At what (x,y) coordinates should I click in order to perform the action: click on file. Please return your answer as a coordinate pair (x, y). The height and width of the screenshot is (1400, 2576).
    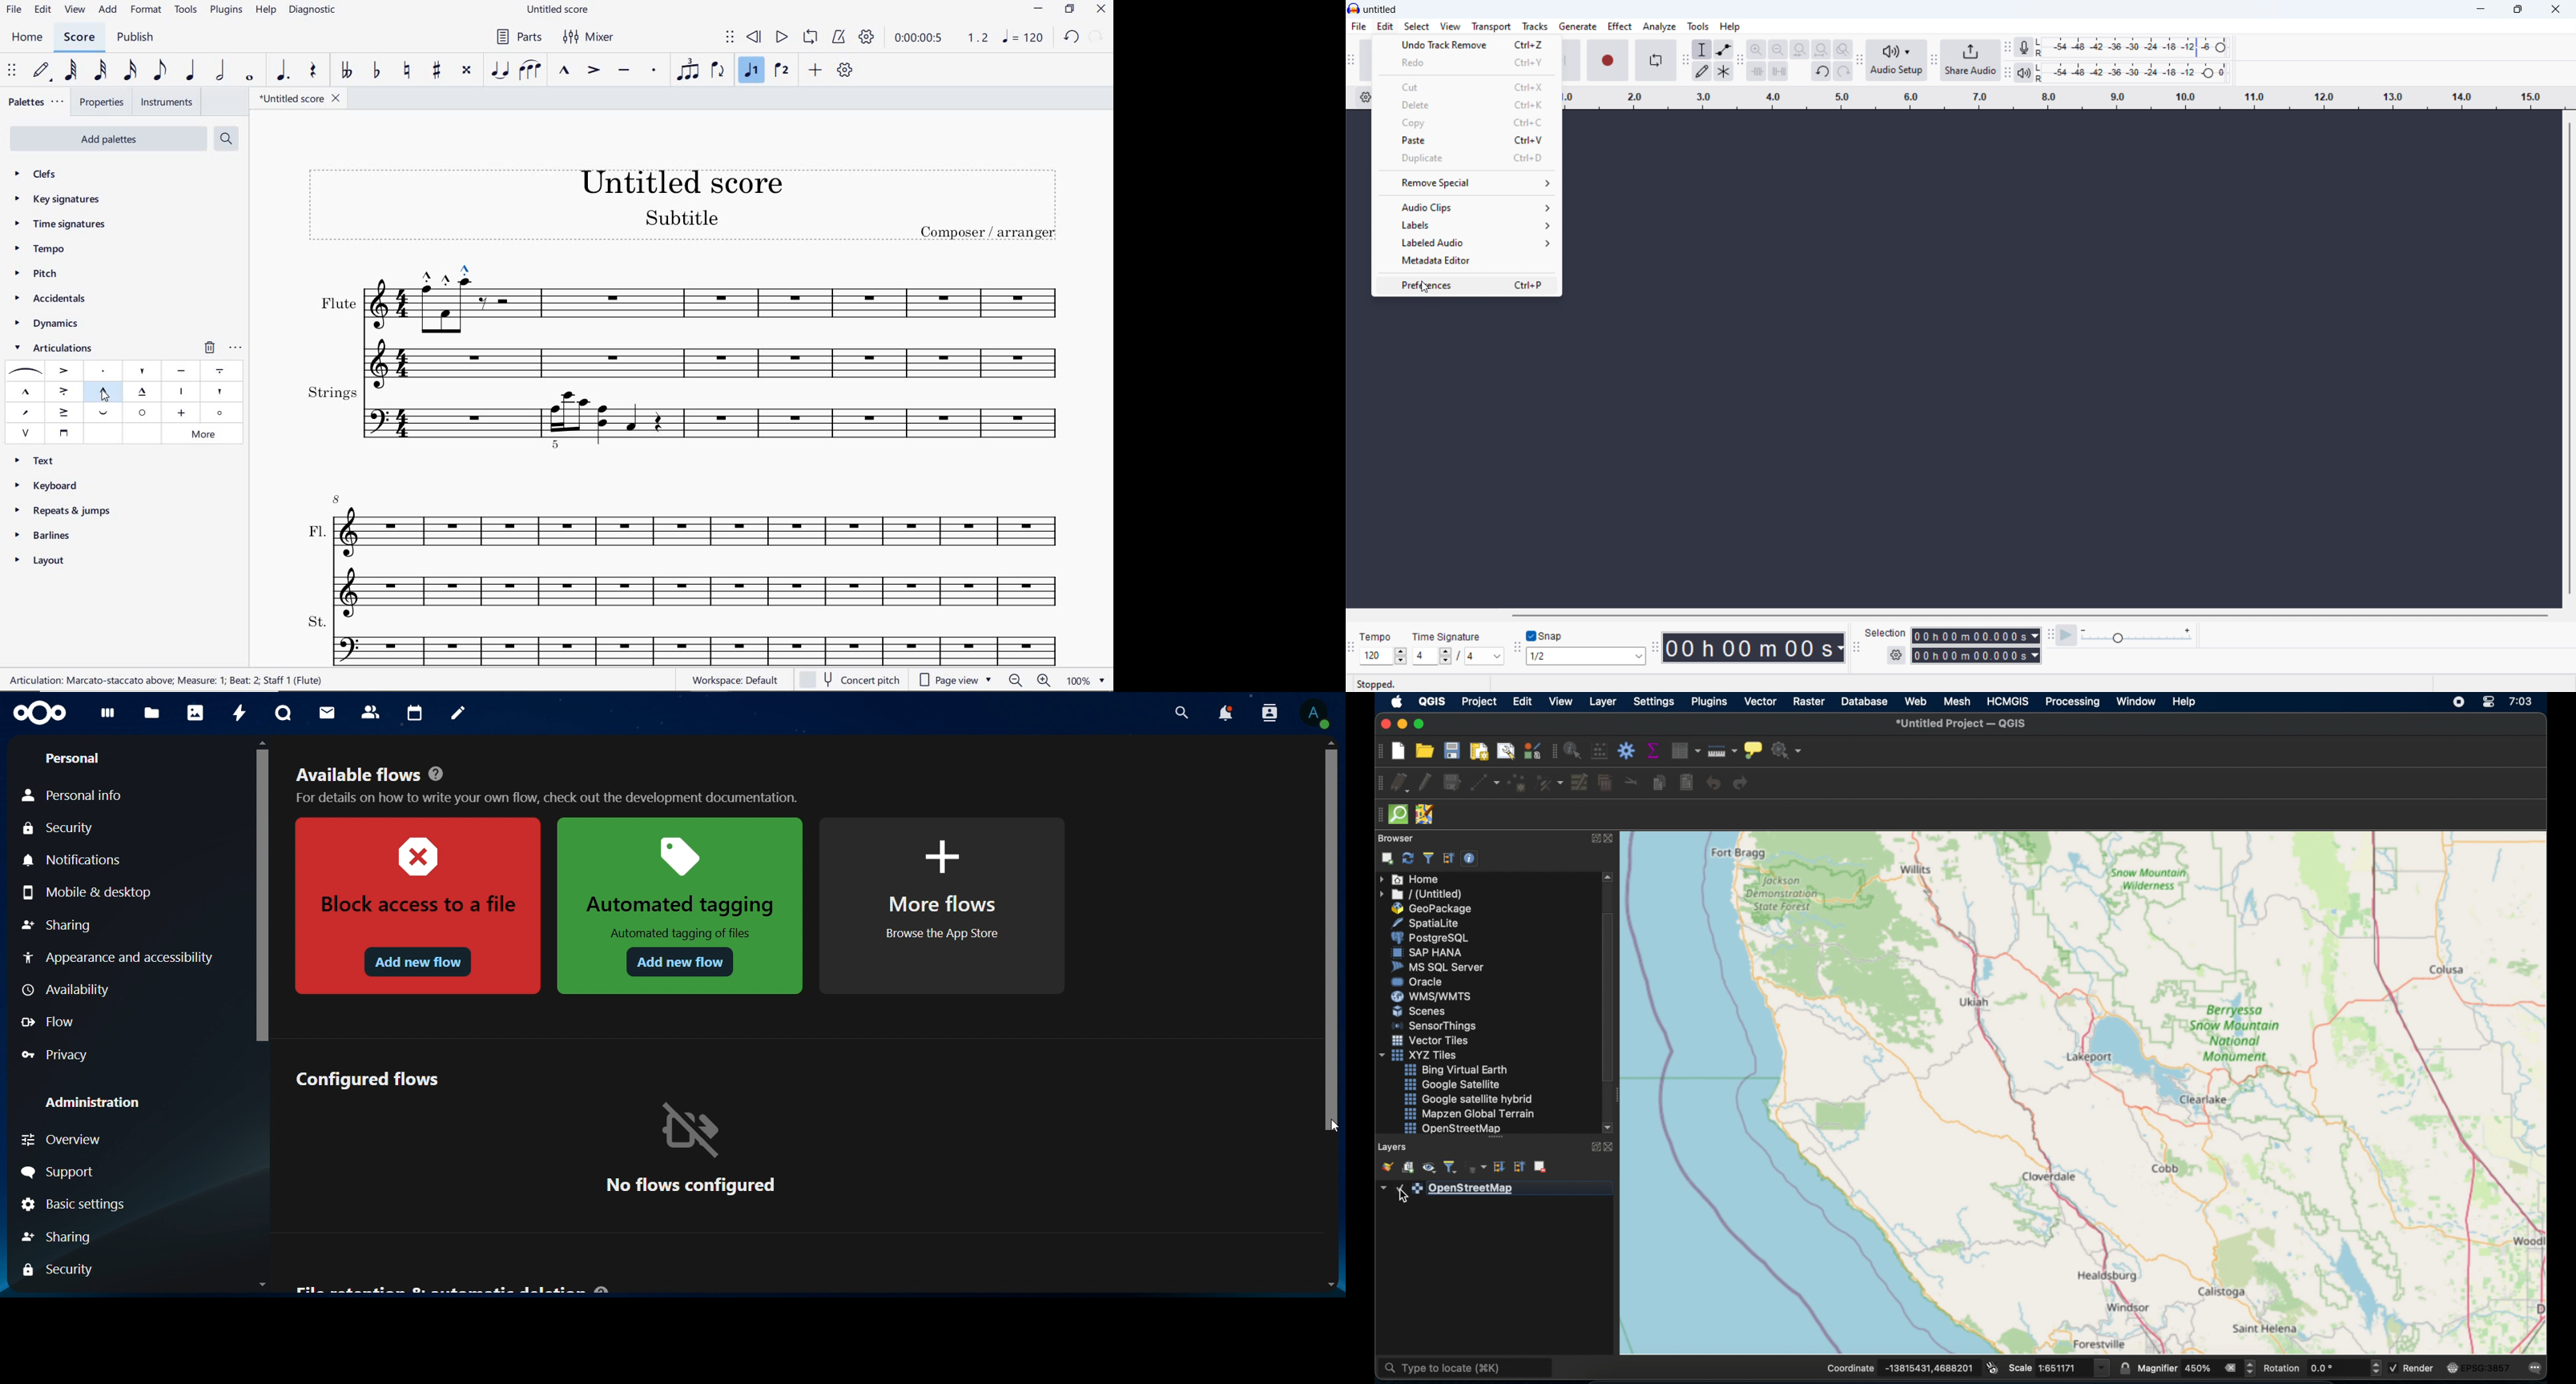
    Looking at the image, I should click on (1359, 26).